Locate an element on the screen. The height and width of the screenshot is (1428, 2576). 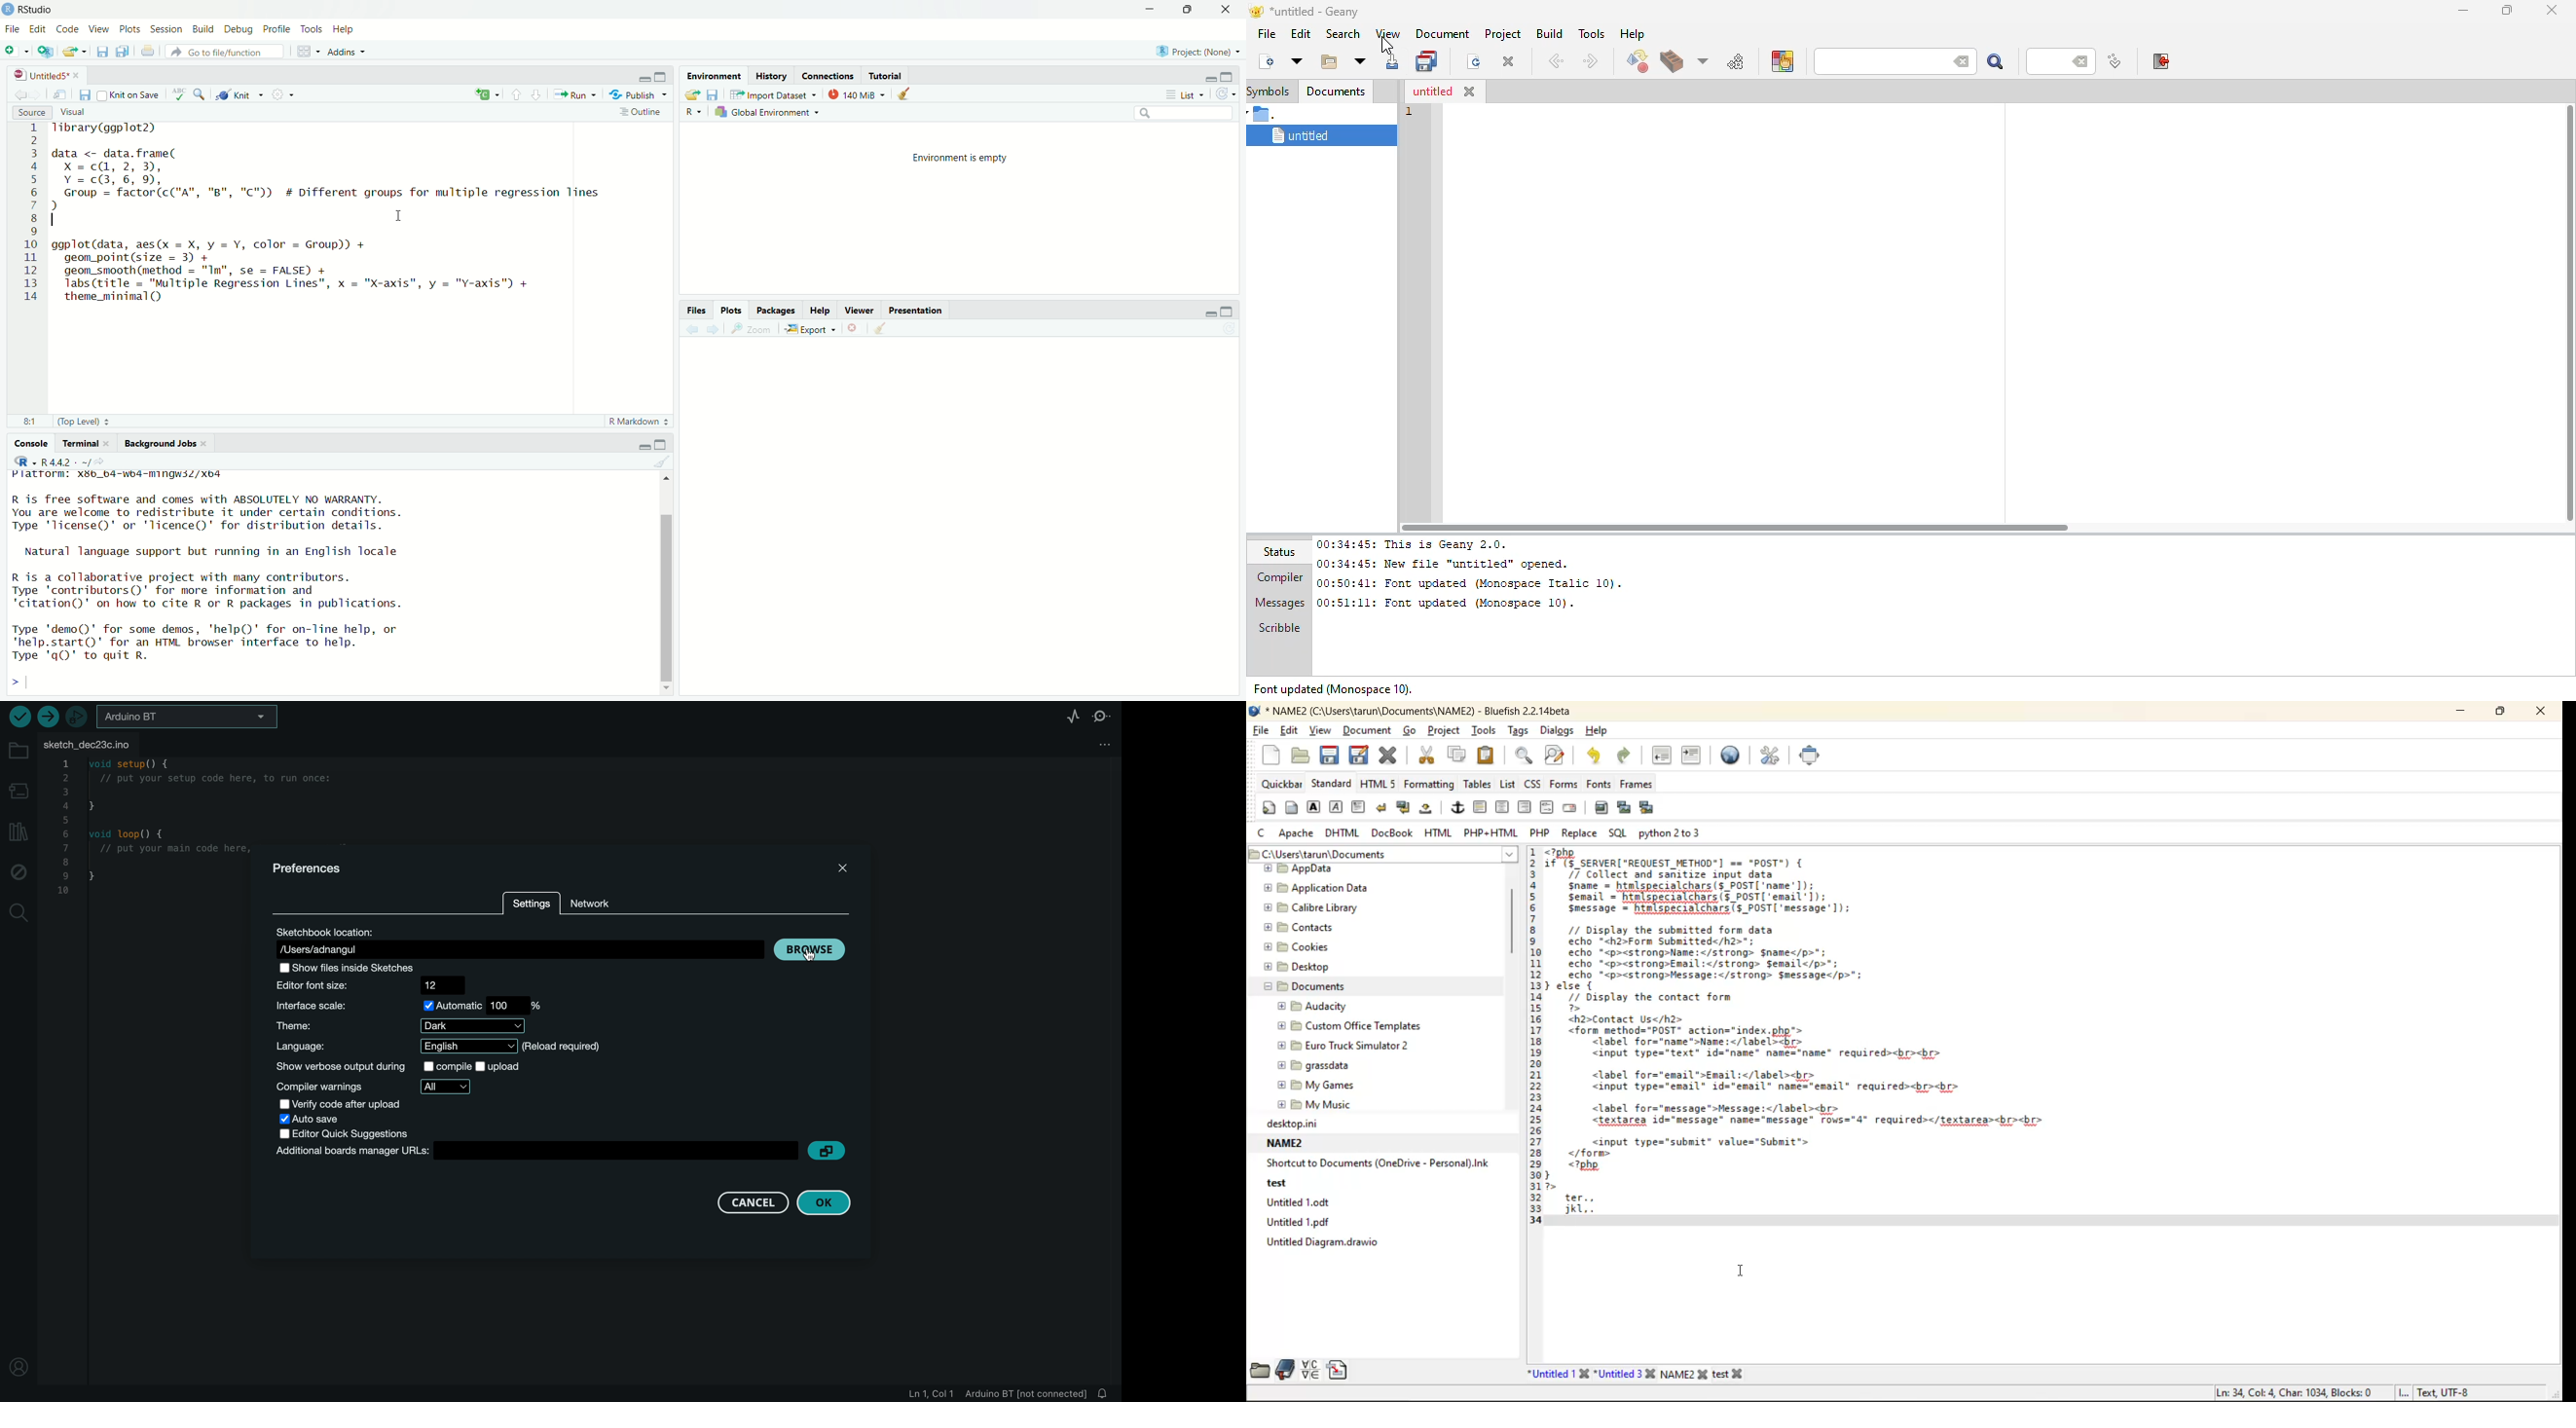
exit is located at coordinates (2159, 61).